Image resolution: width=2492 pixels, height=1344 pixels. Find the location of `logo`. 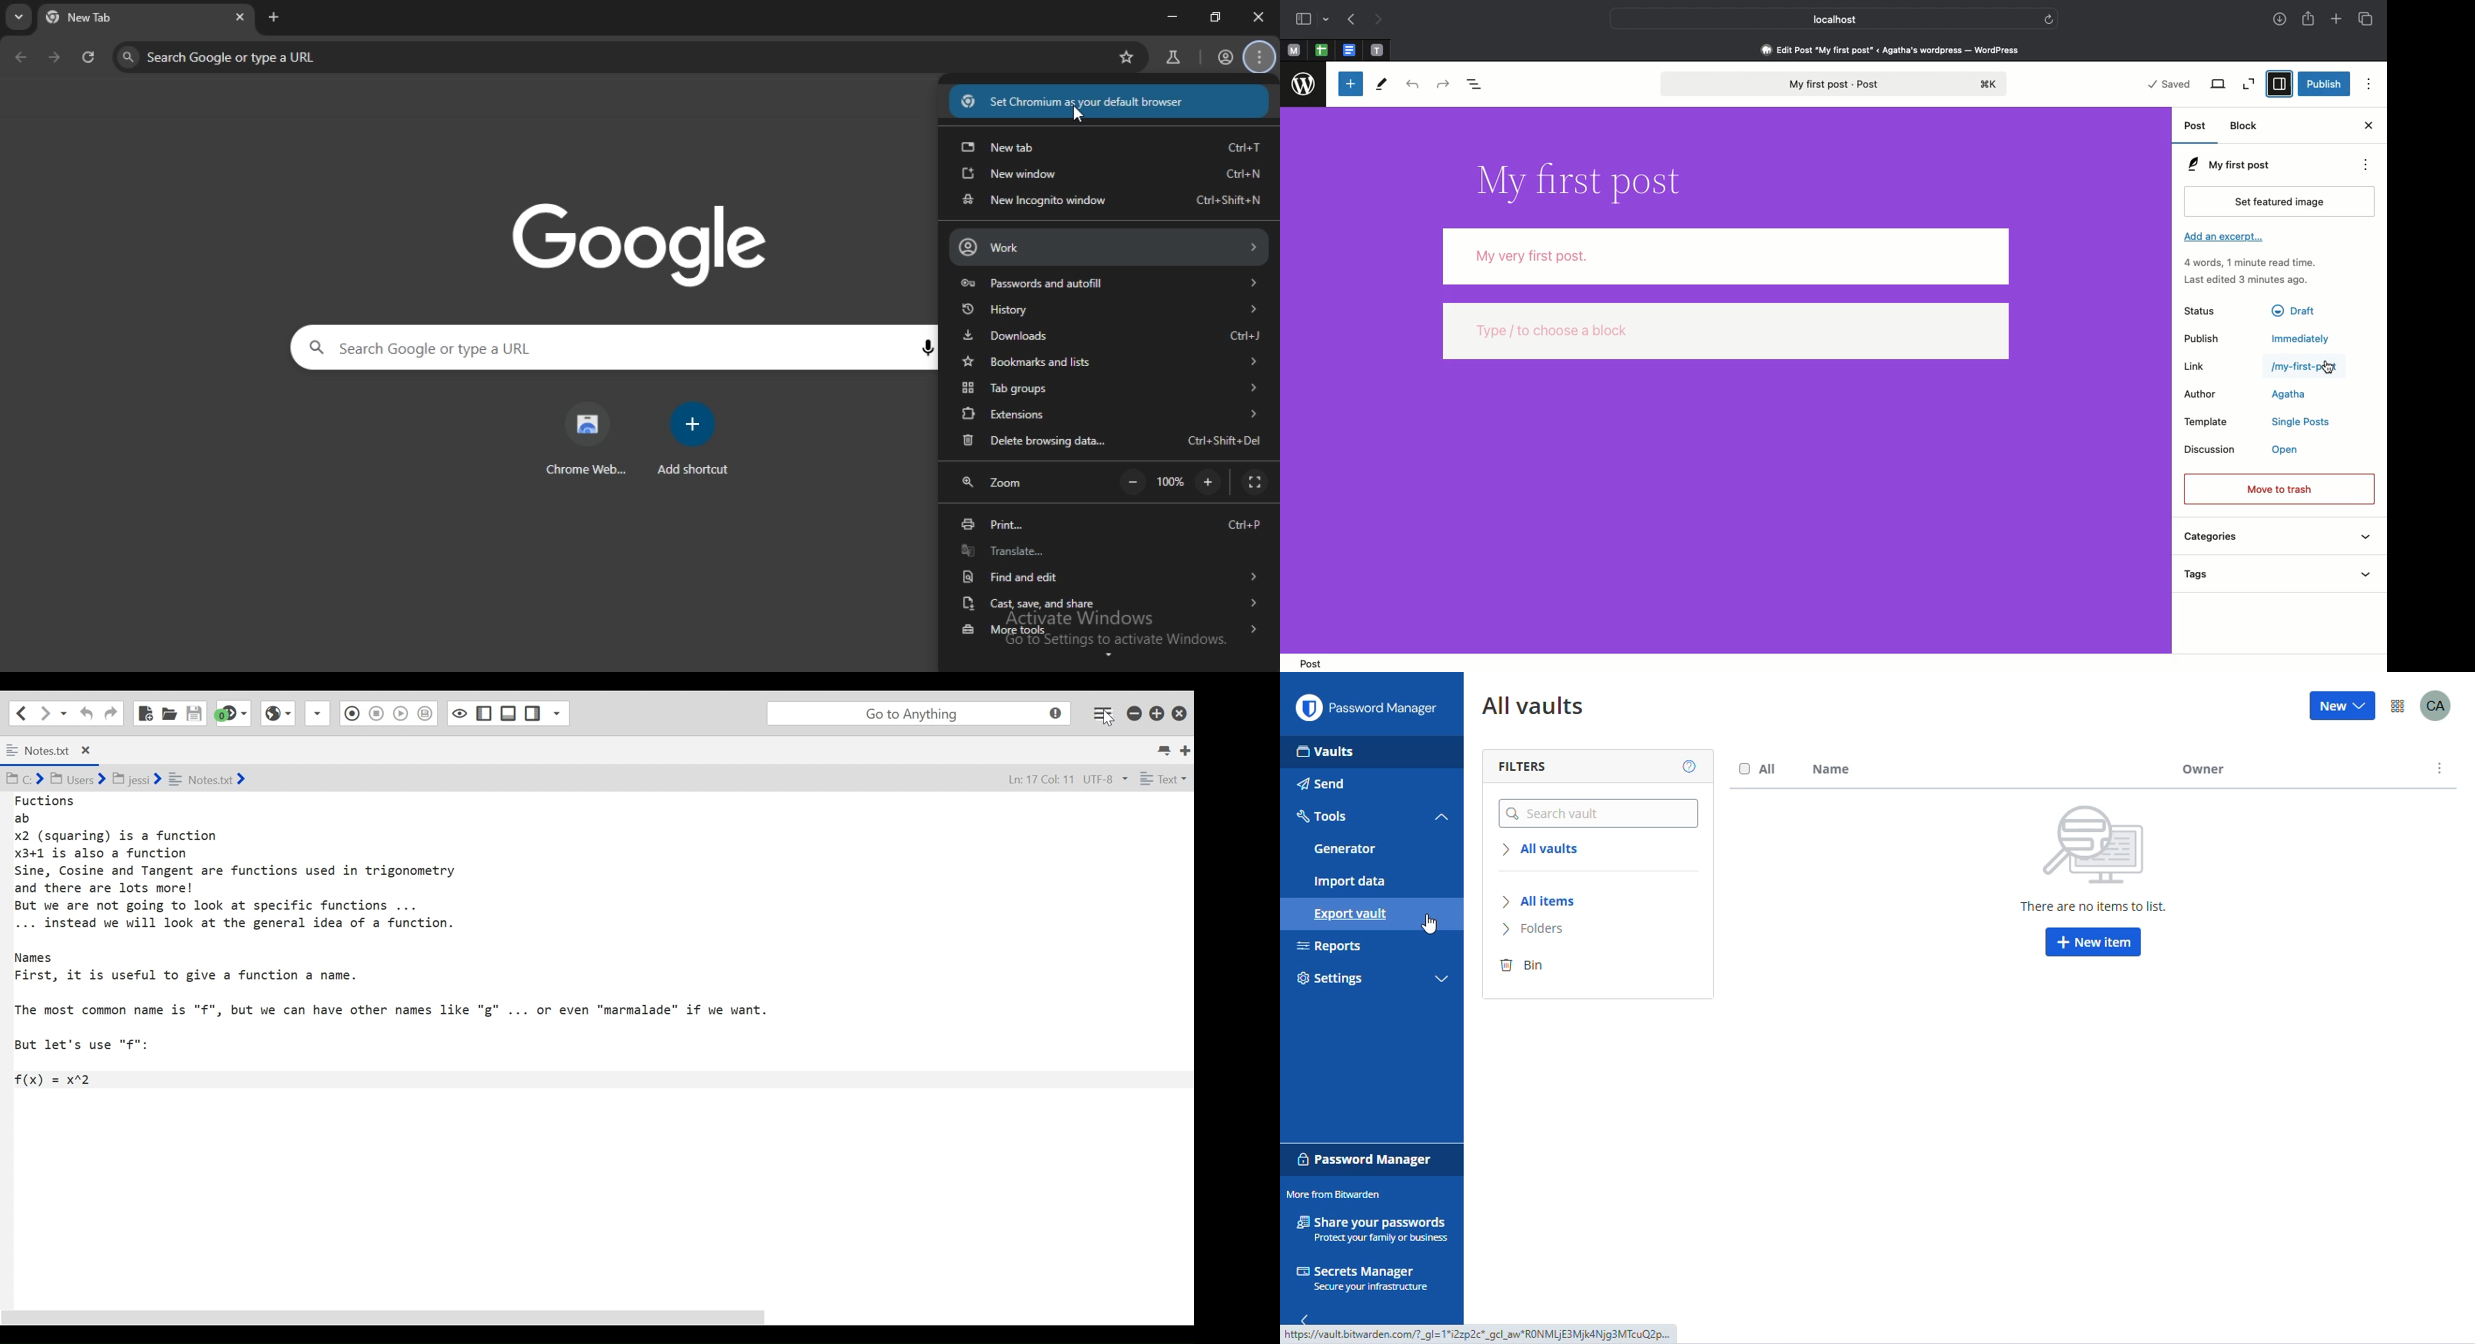

logo is located at coordinates (1308, 708).